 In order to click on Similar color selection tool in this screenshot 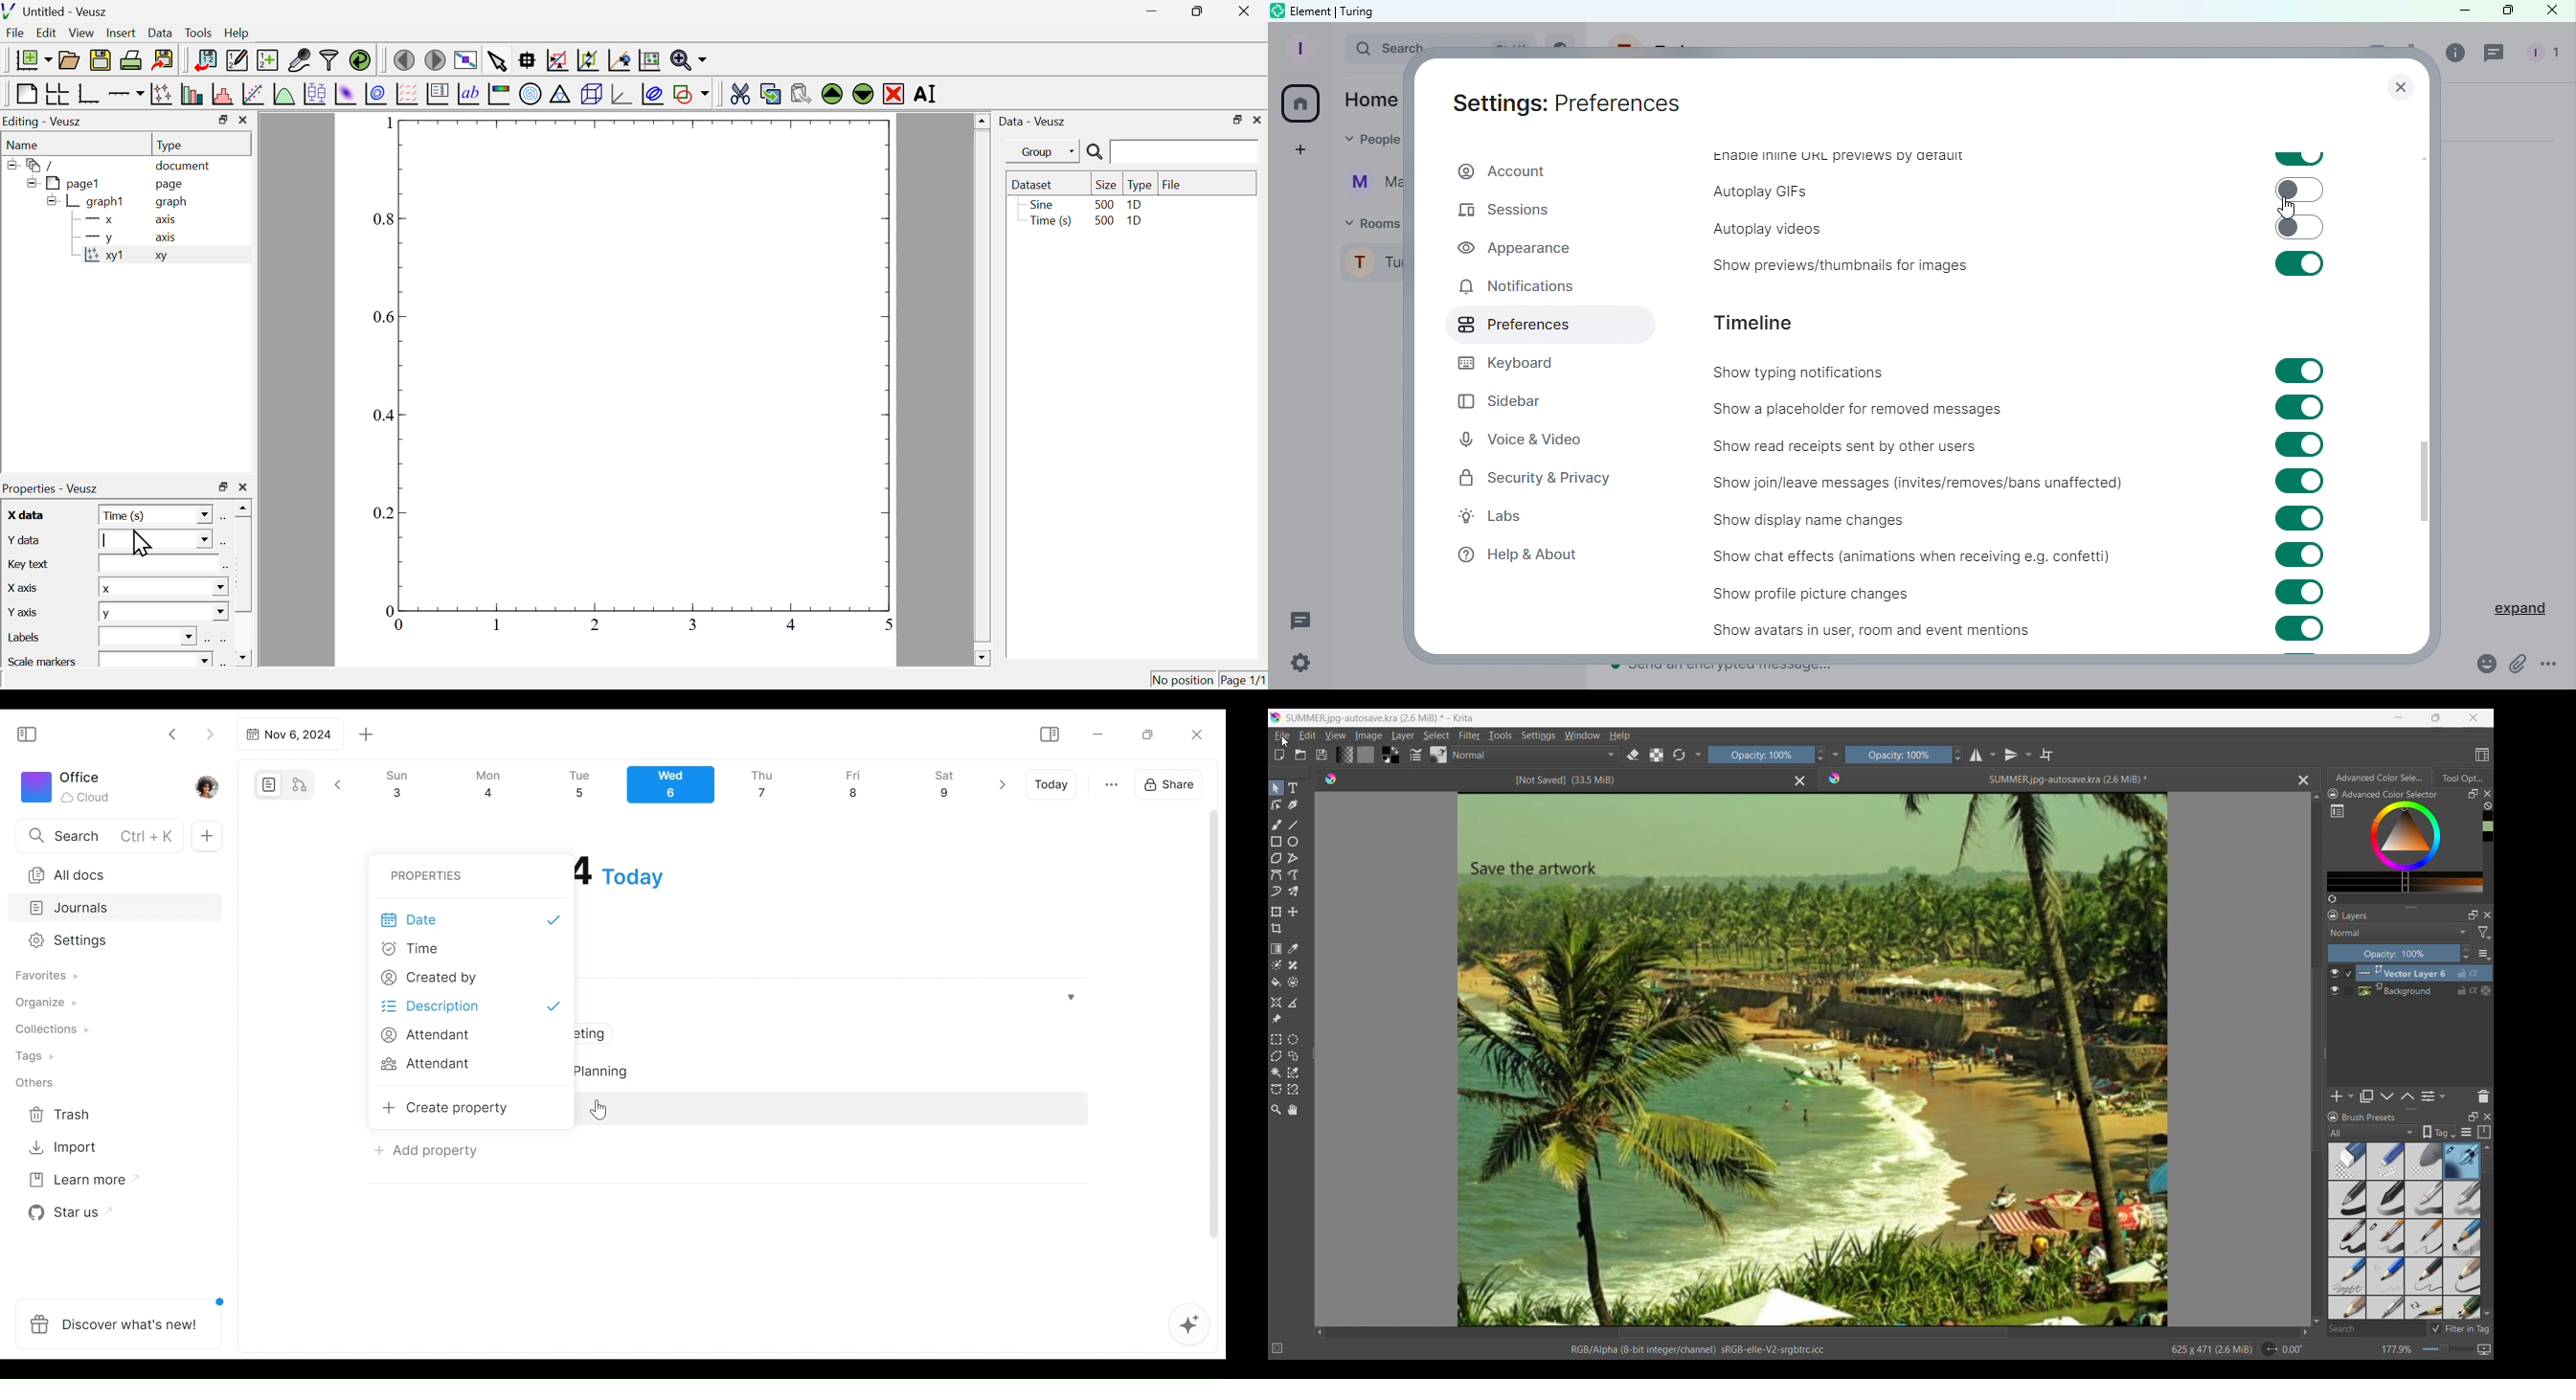, I will do `click(1293, 1072)`.